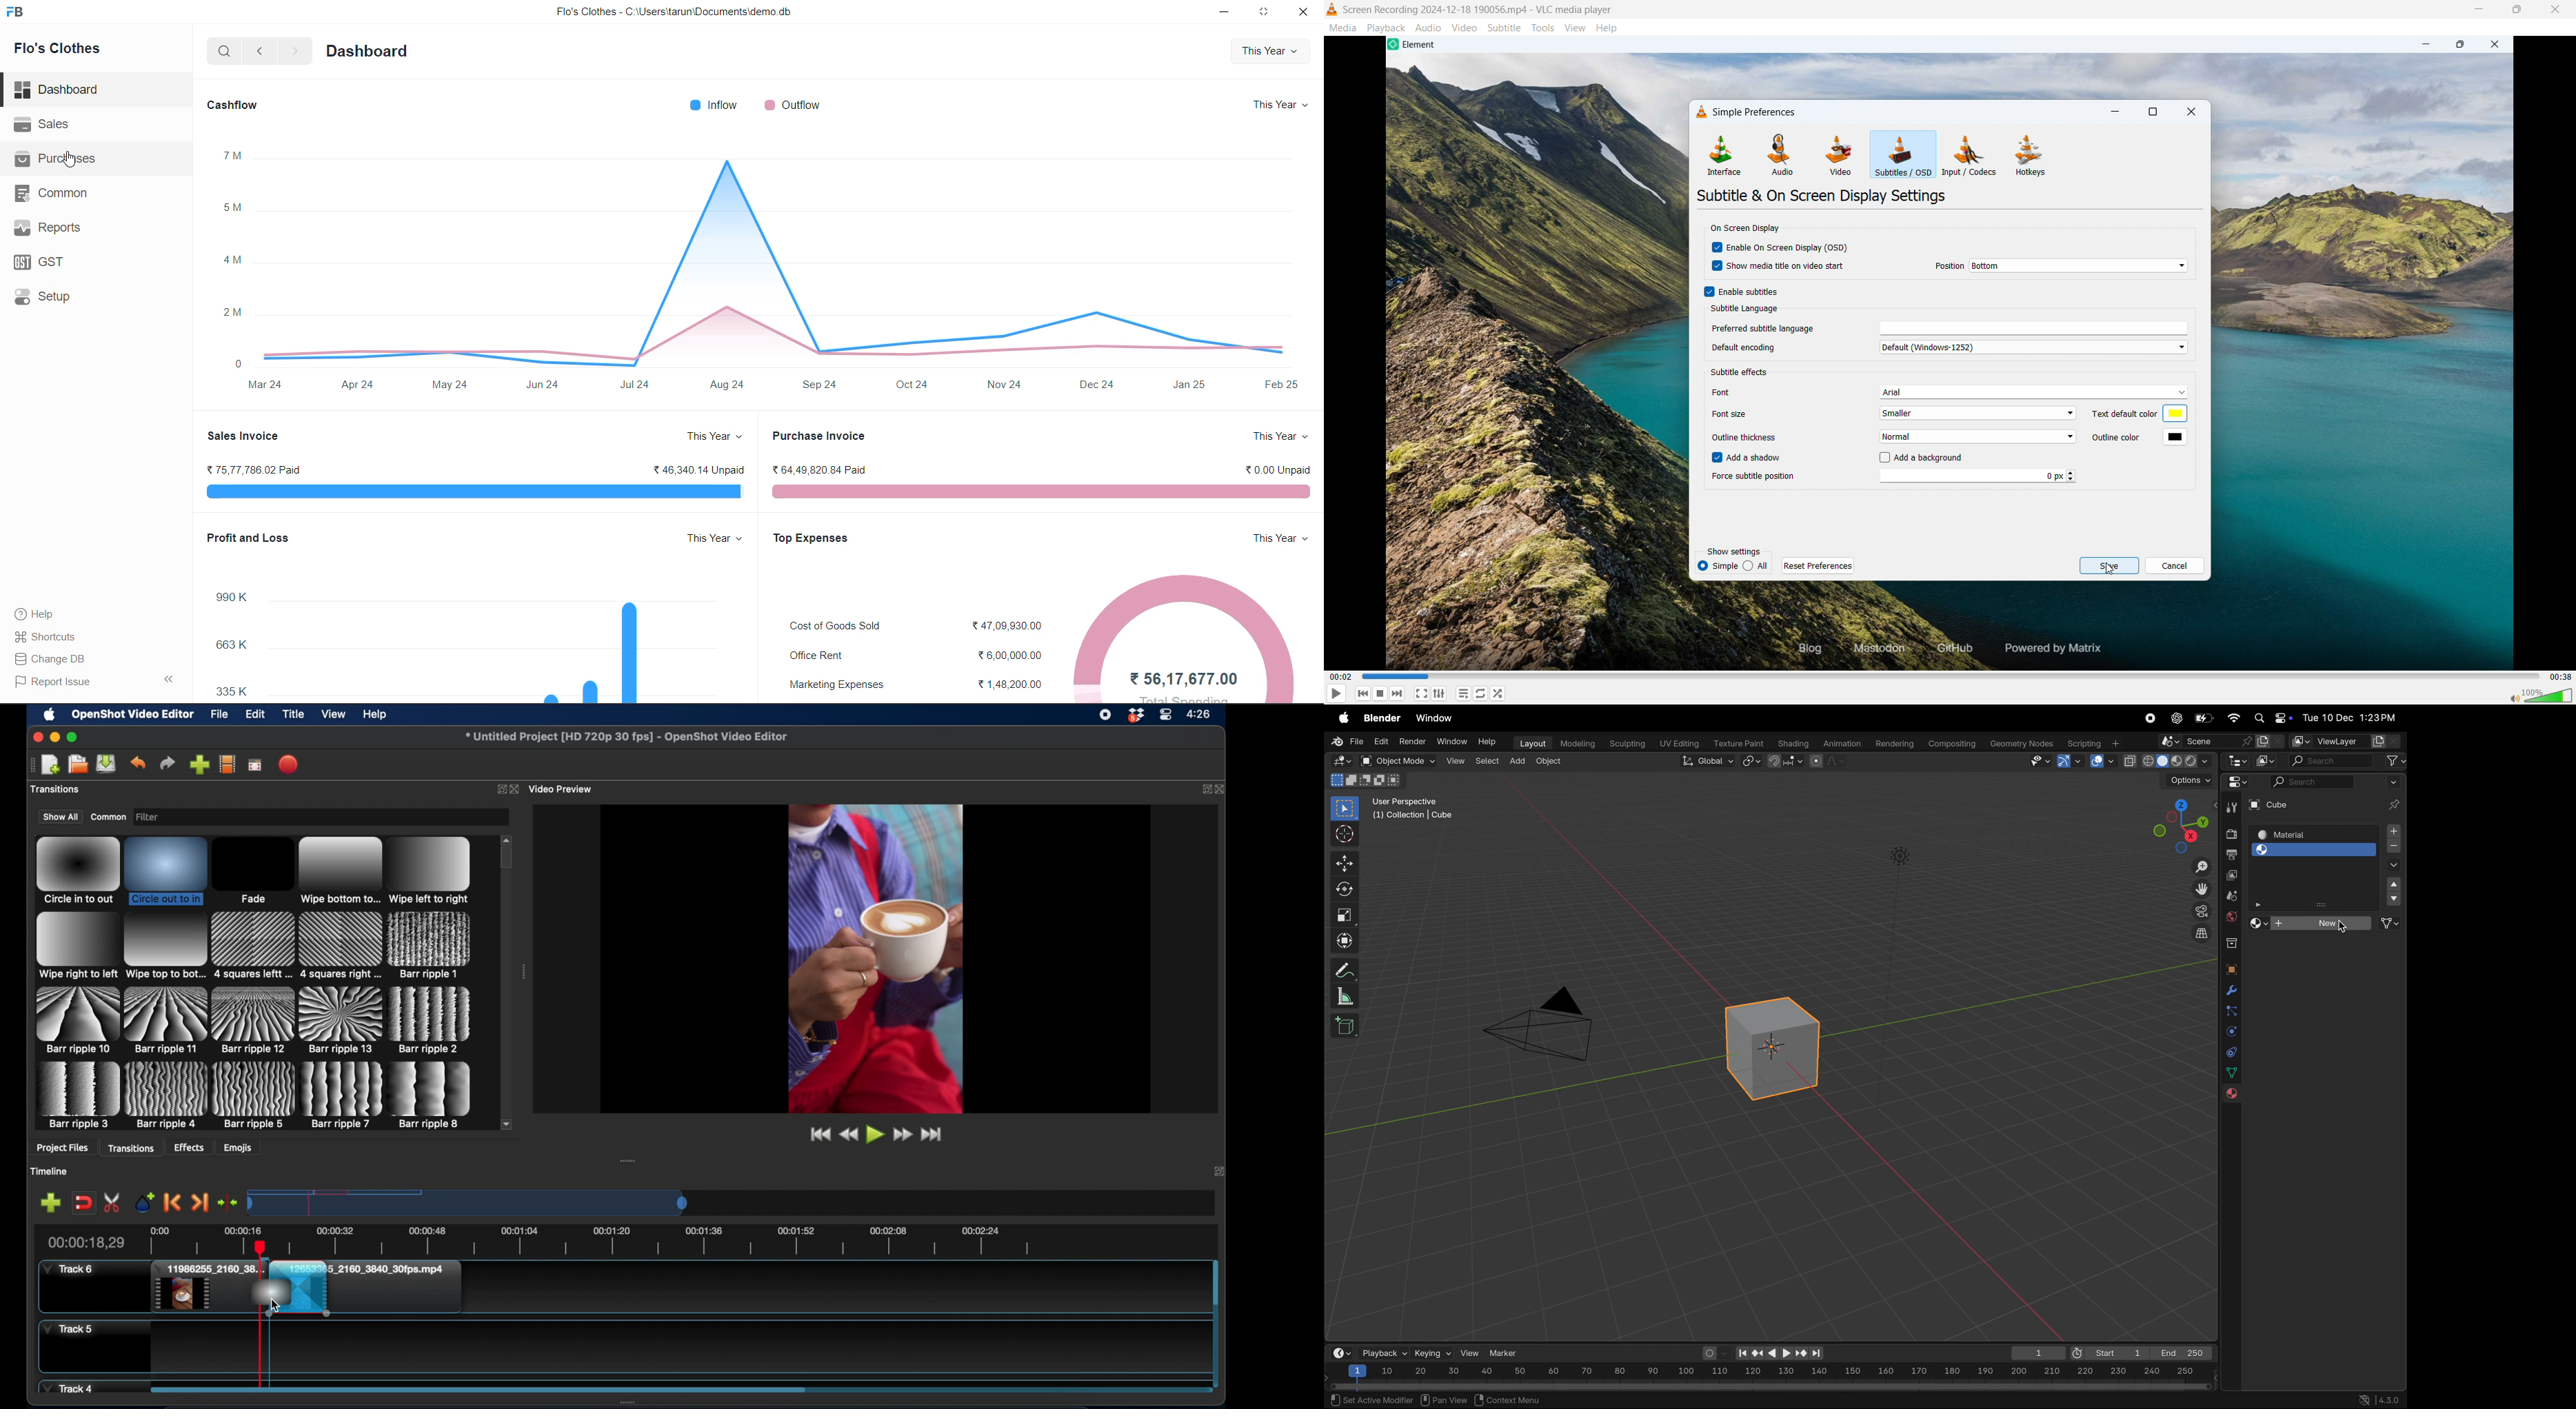 The height and width of the screenshot is (1428, 2576). What do you see at coordinates (638, 383) in the screenshot?
I see `Jul 24` at bounding box center [638, 383].